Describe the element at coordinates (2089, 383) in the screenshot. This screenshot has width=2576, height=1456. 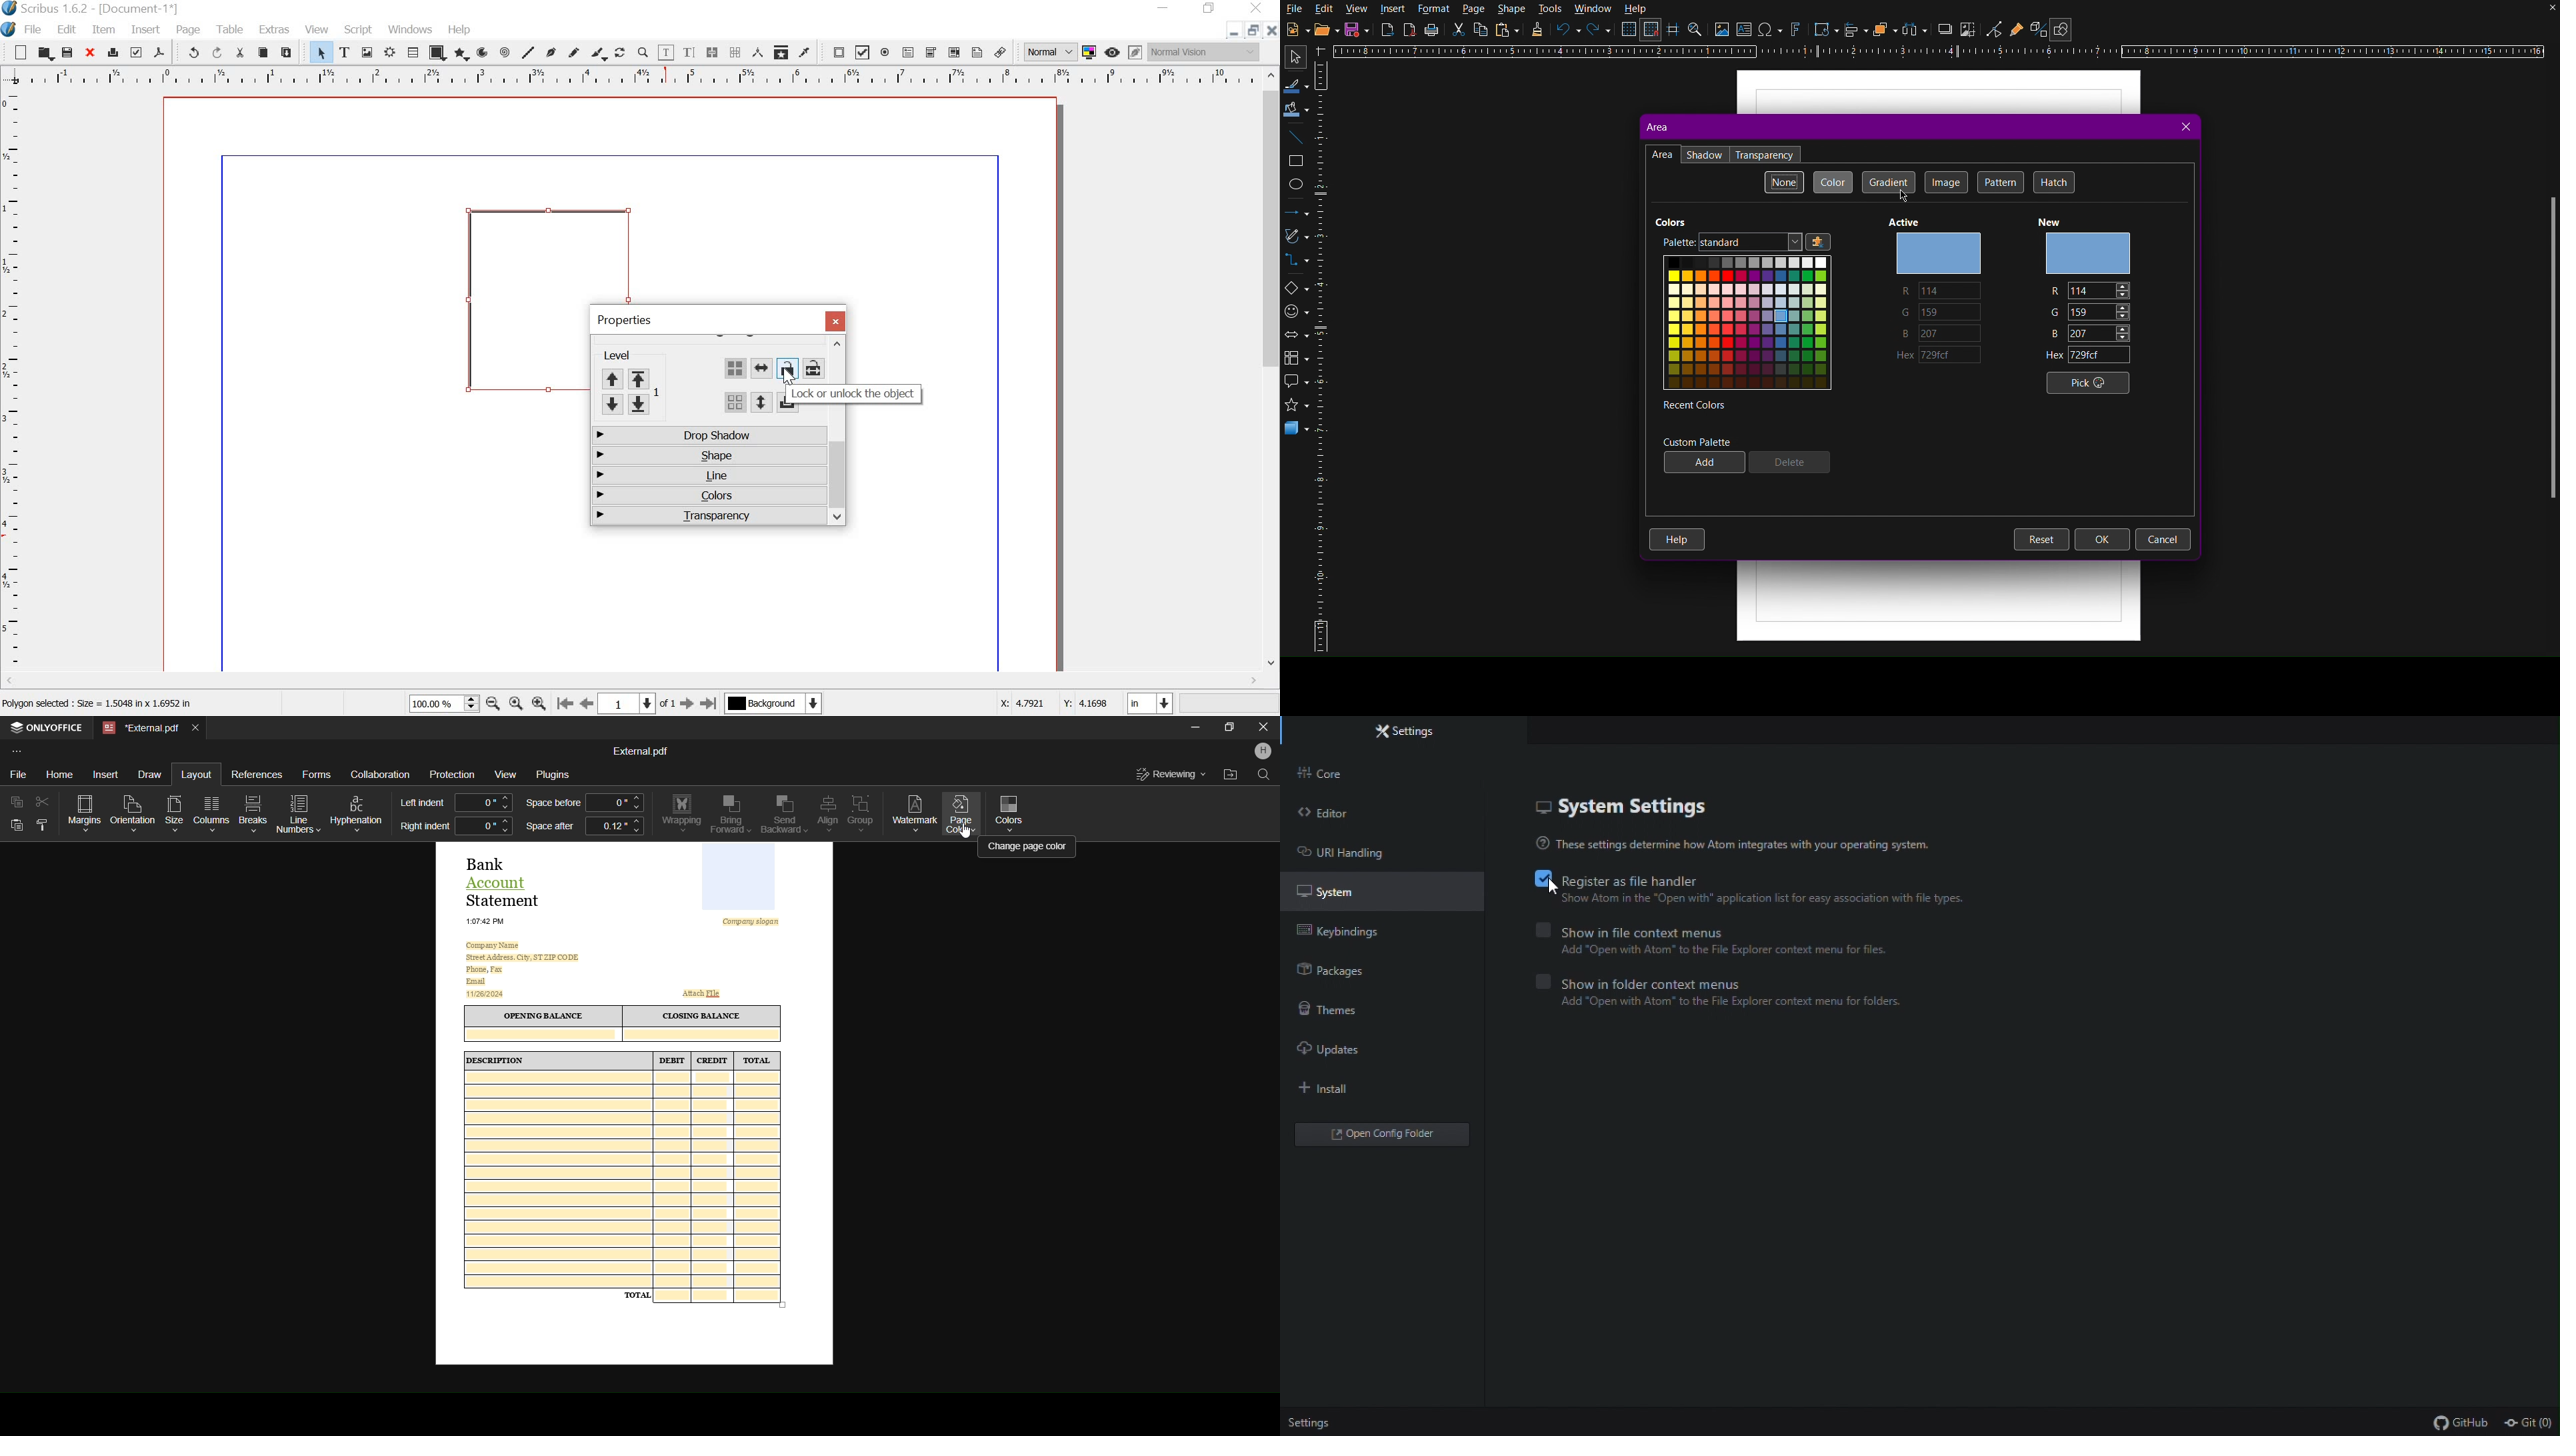
I see `Pick Color` at that location.